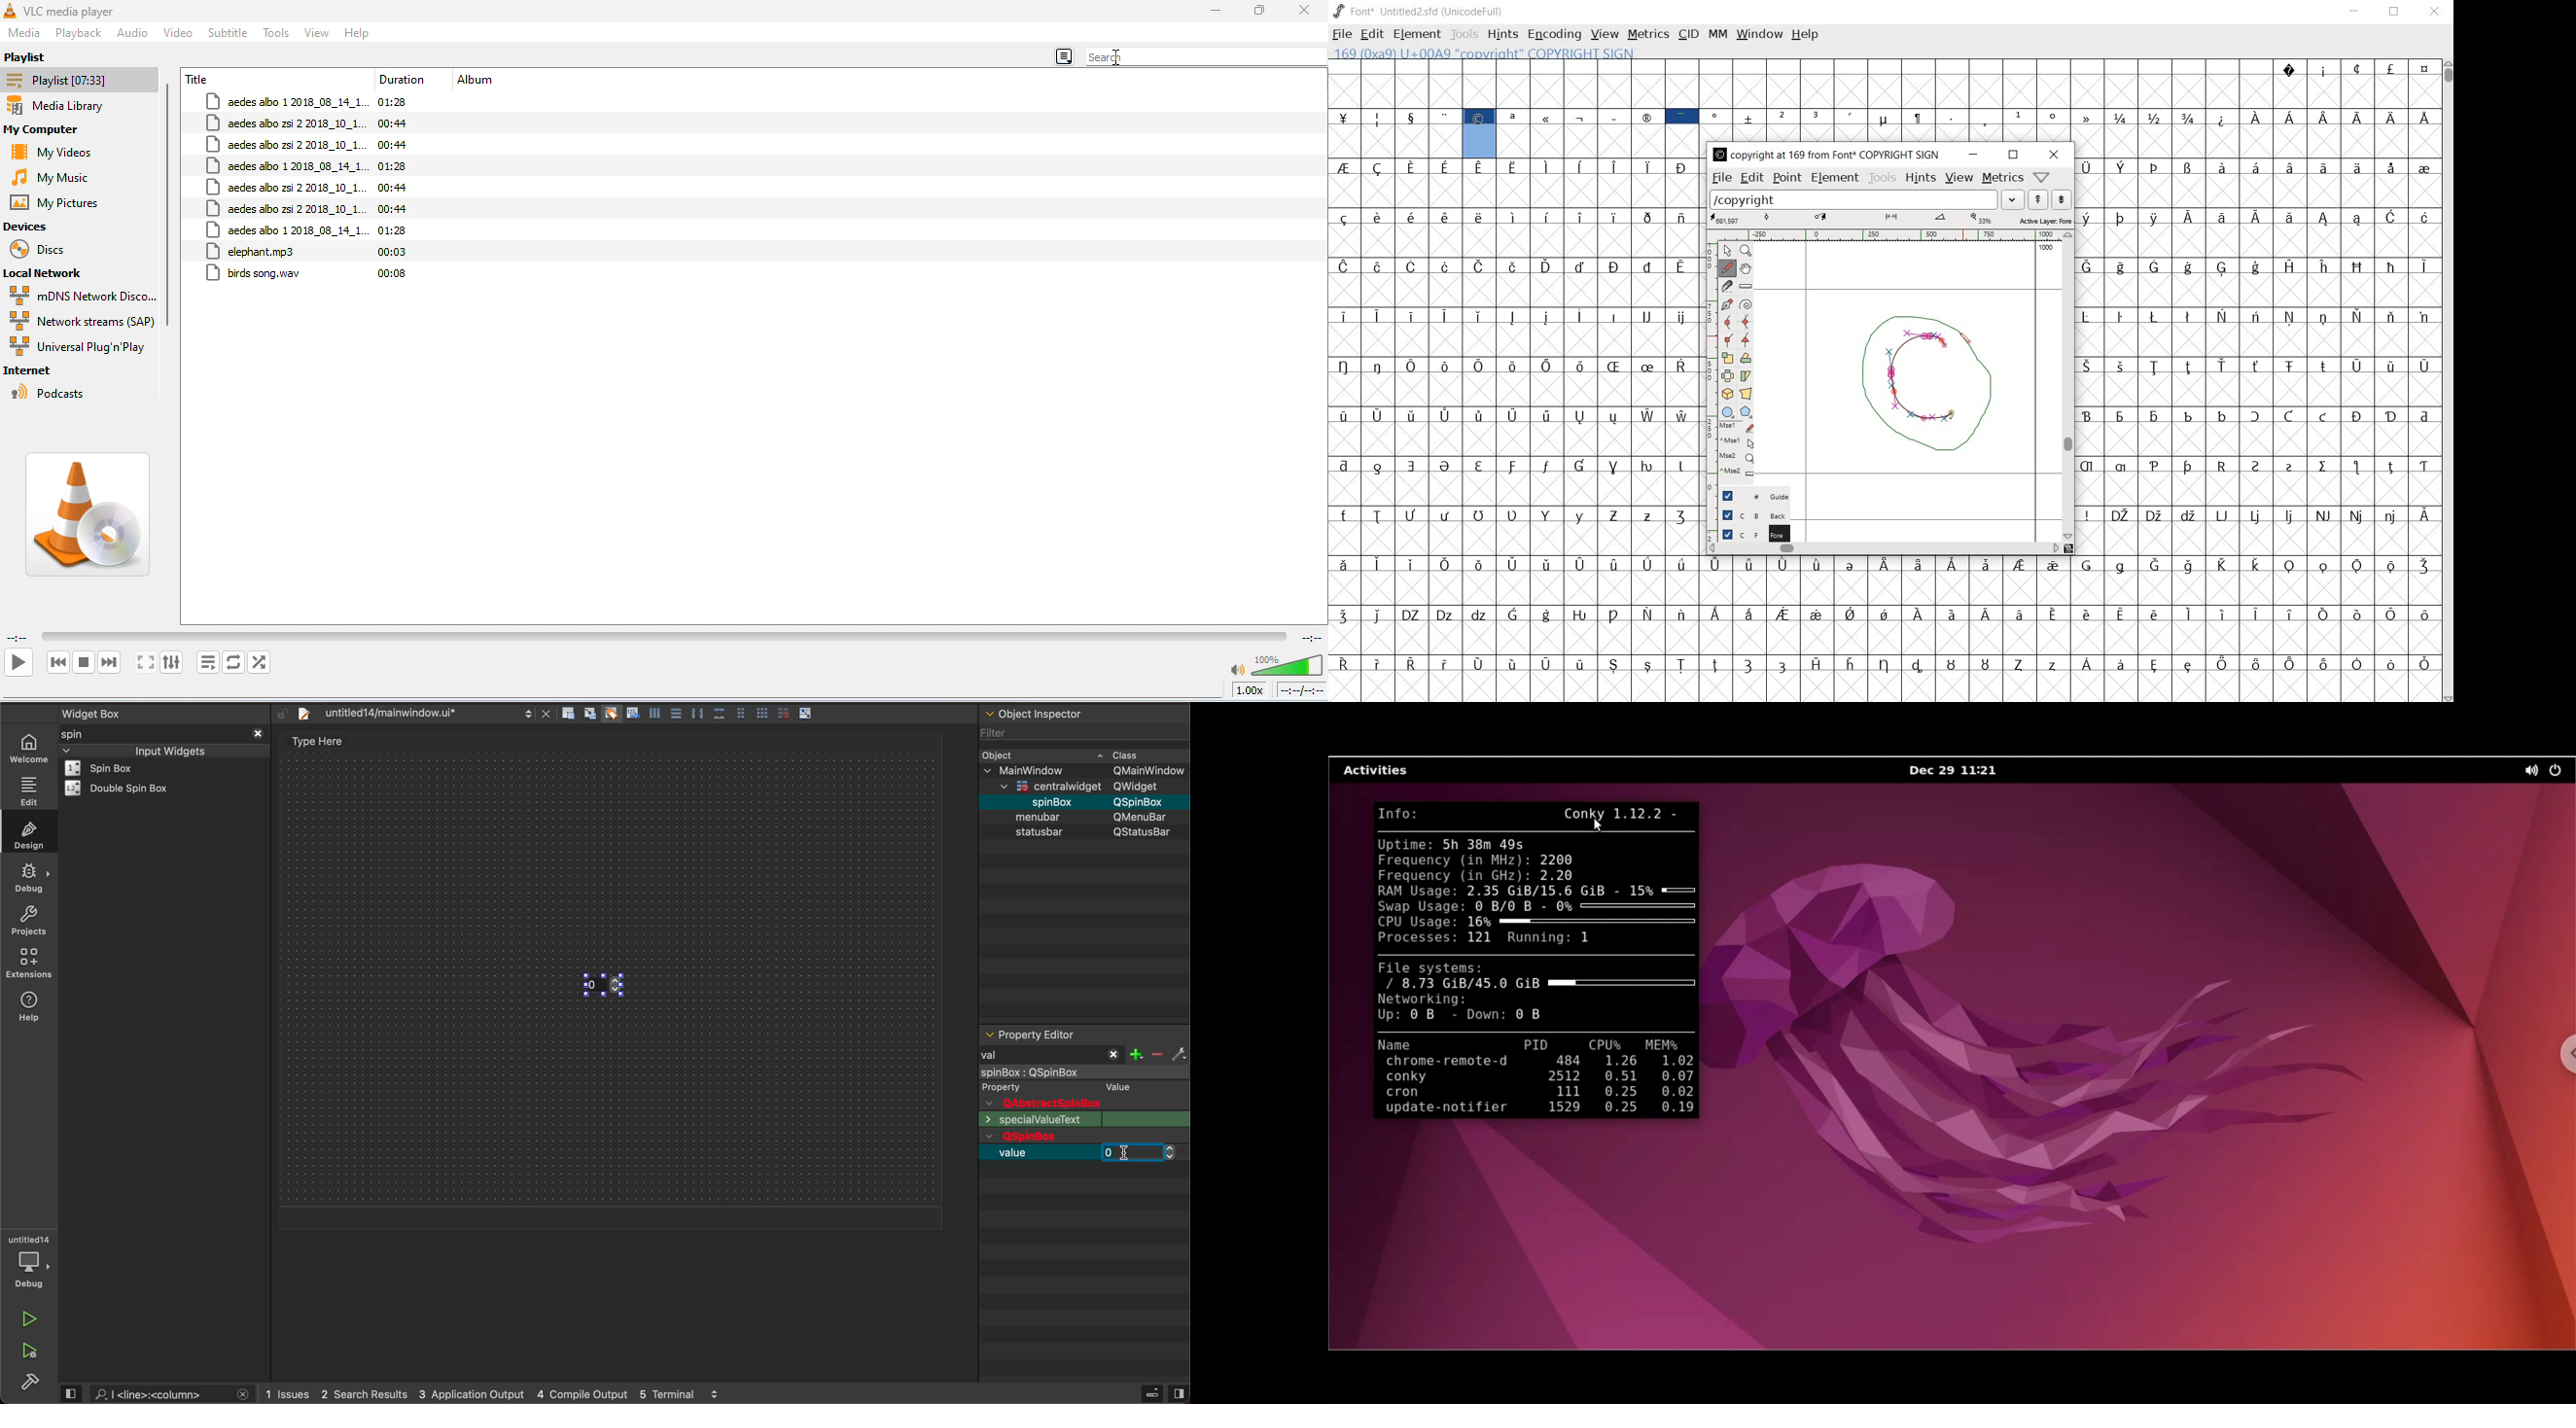  Describe the element at coordinates (1727, 250) in the screenshot. I see `POINTER` at that location.